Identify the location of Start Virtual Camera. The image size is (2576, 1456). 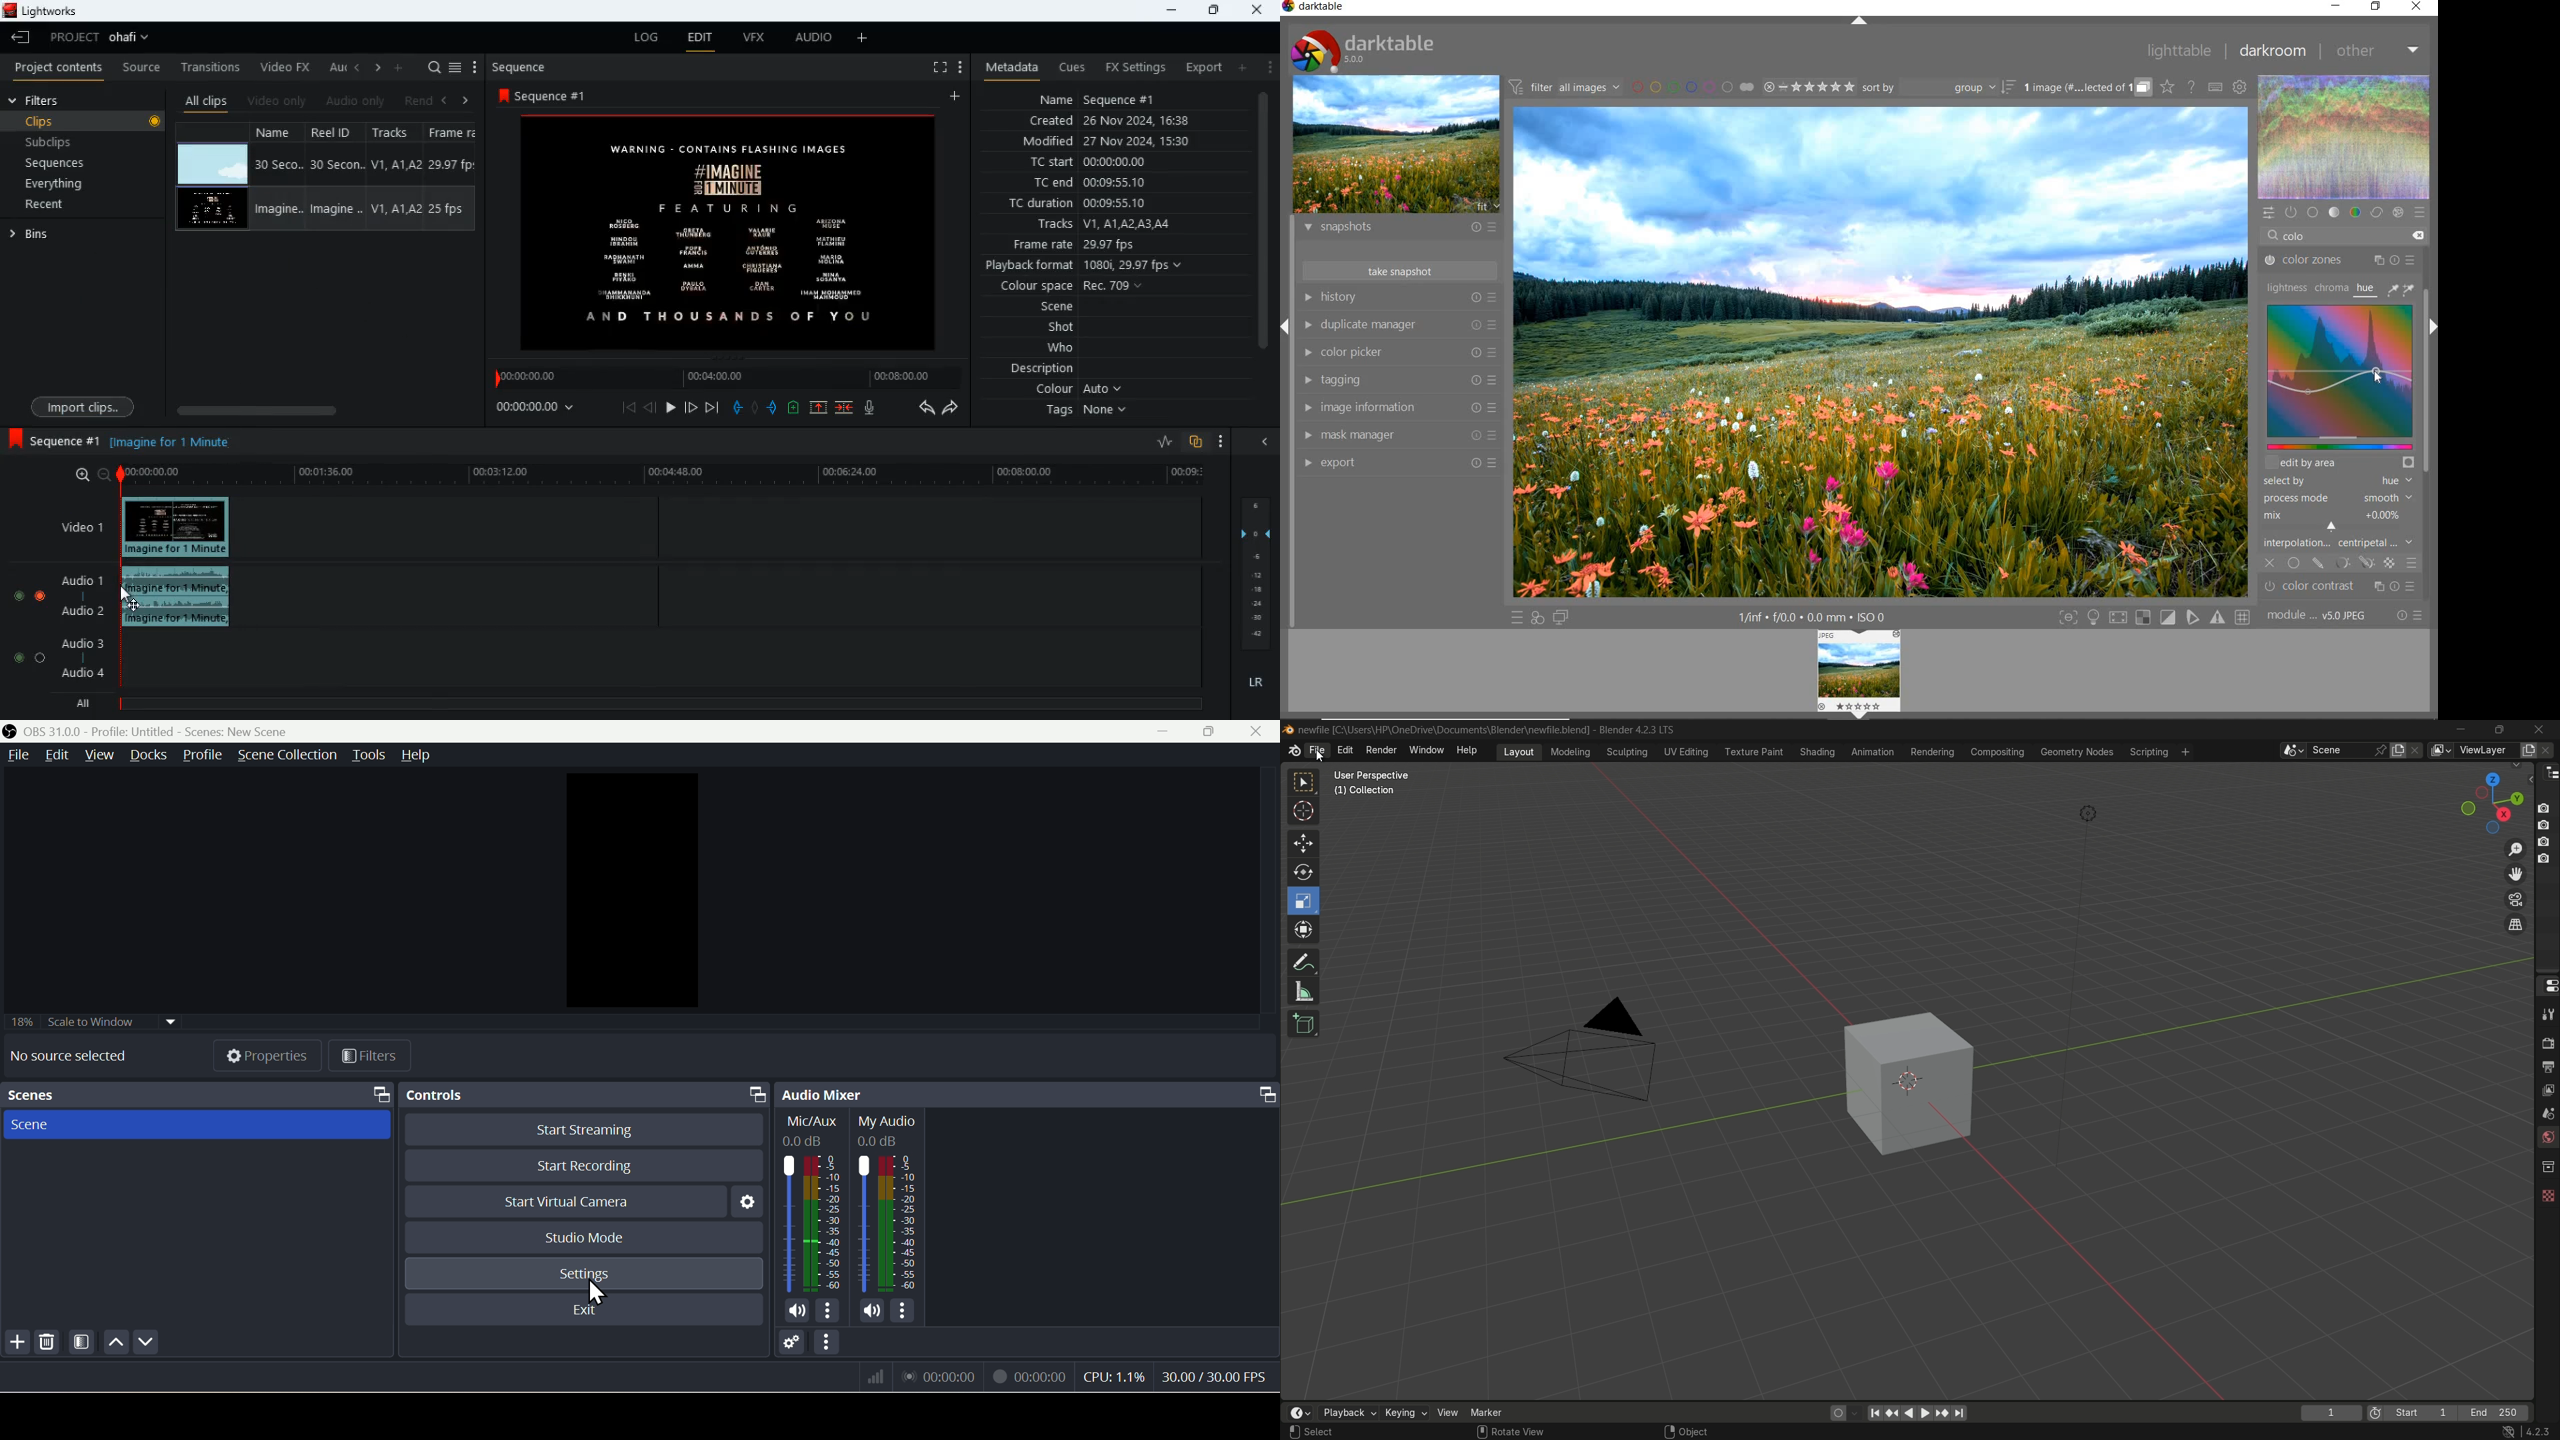
(566, 1203).